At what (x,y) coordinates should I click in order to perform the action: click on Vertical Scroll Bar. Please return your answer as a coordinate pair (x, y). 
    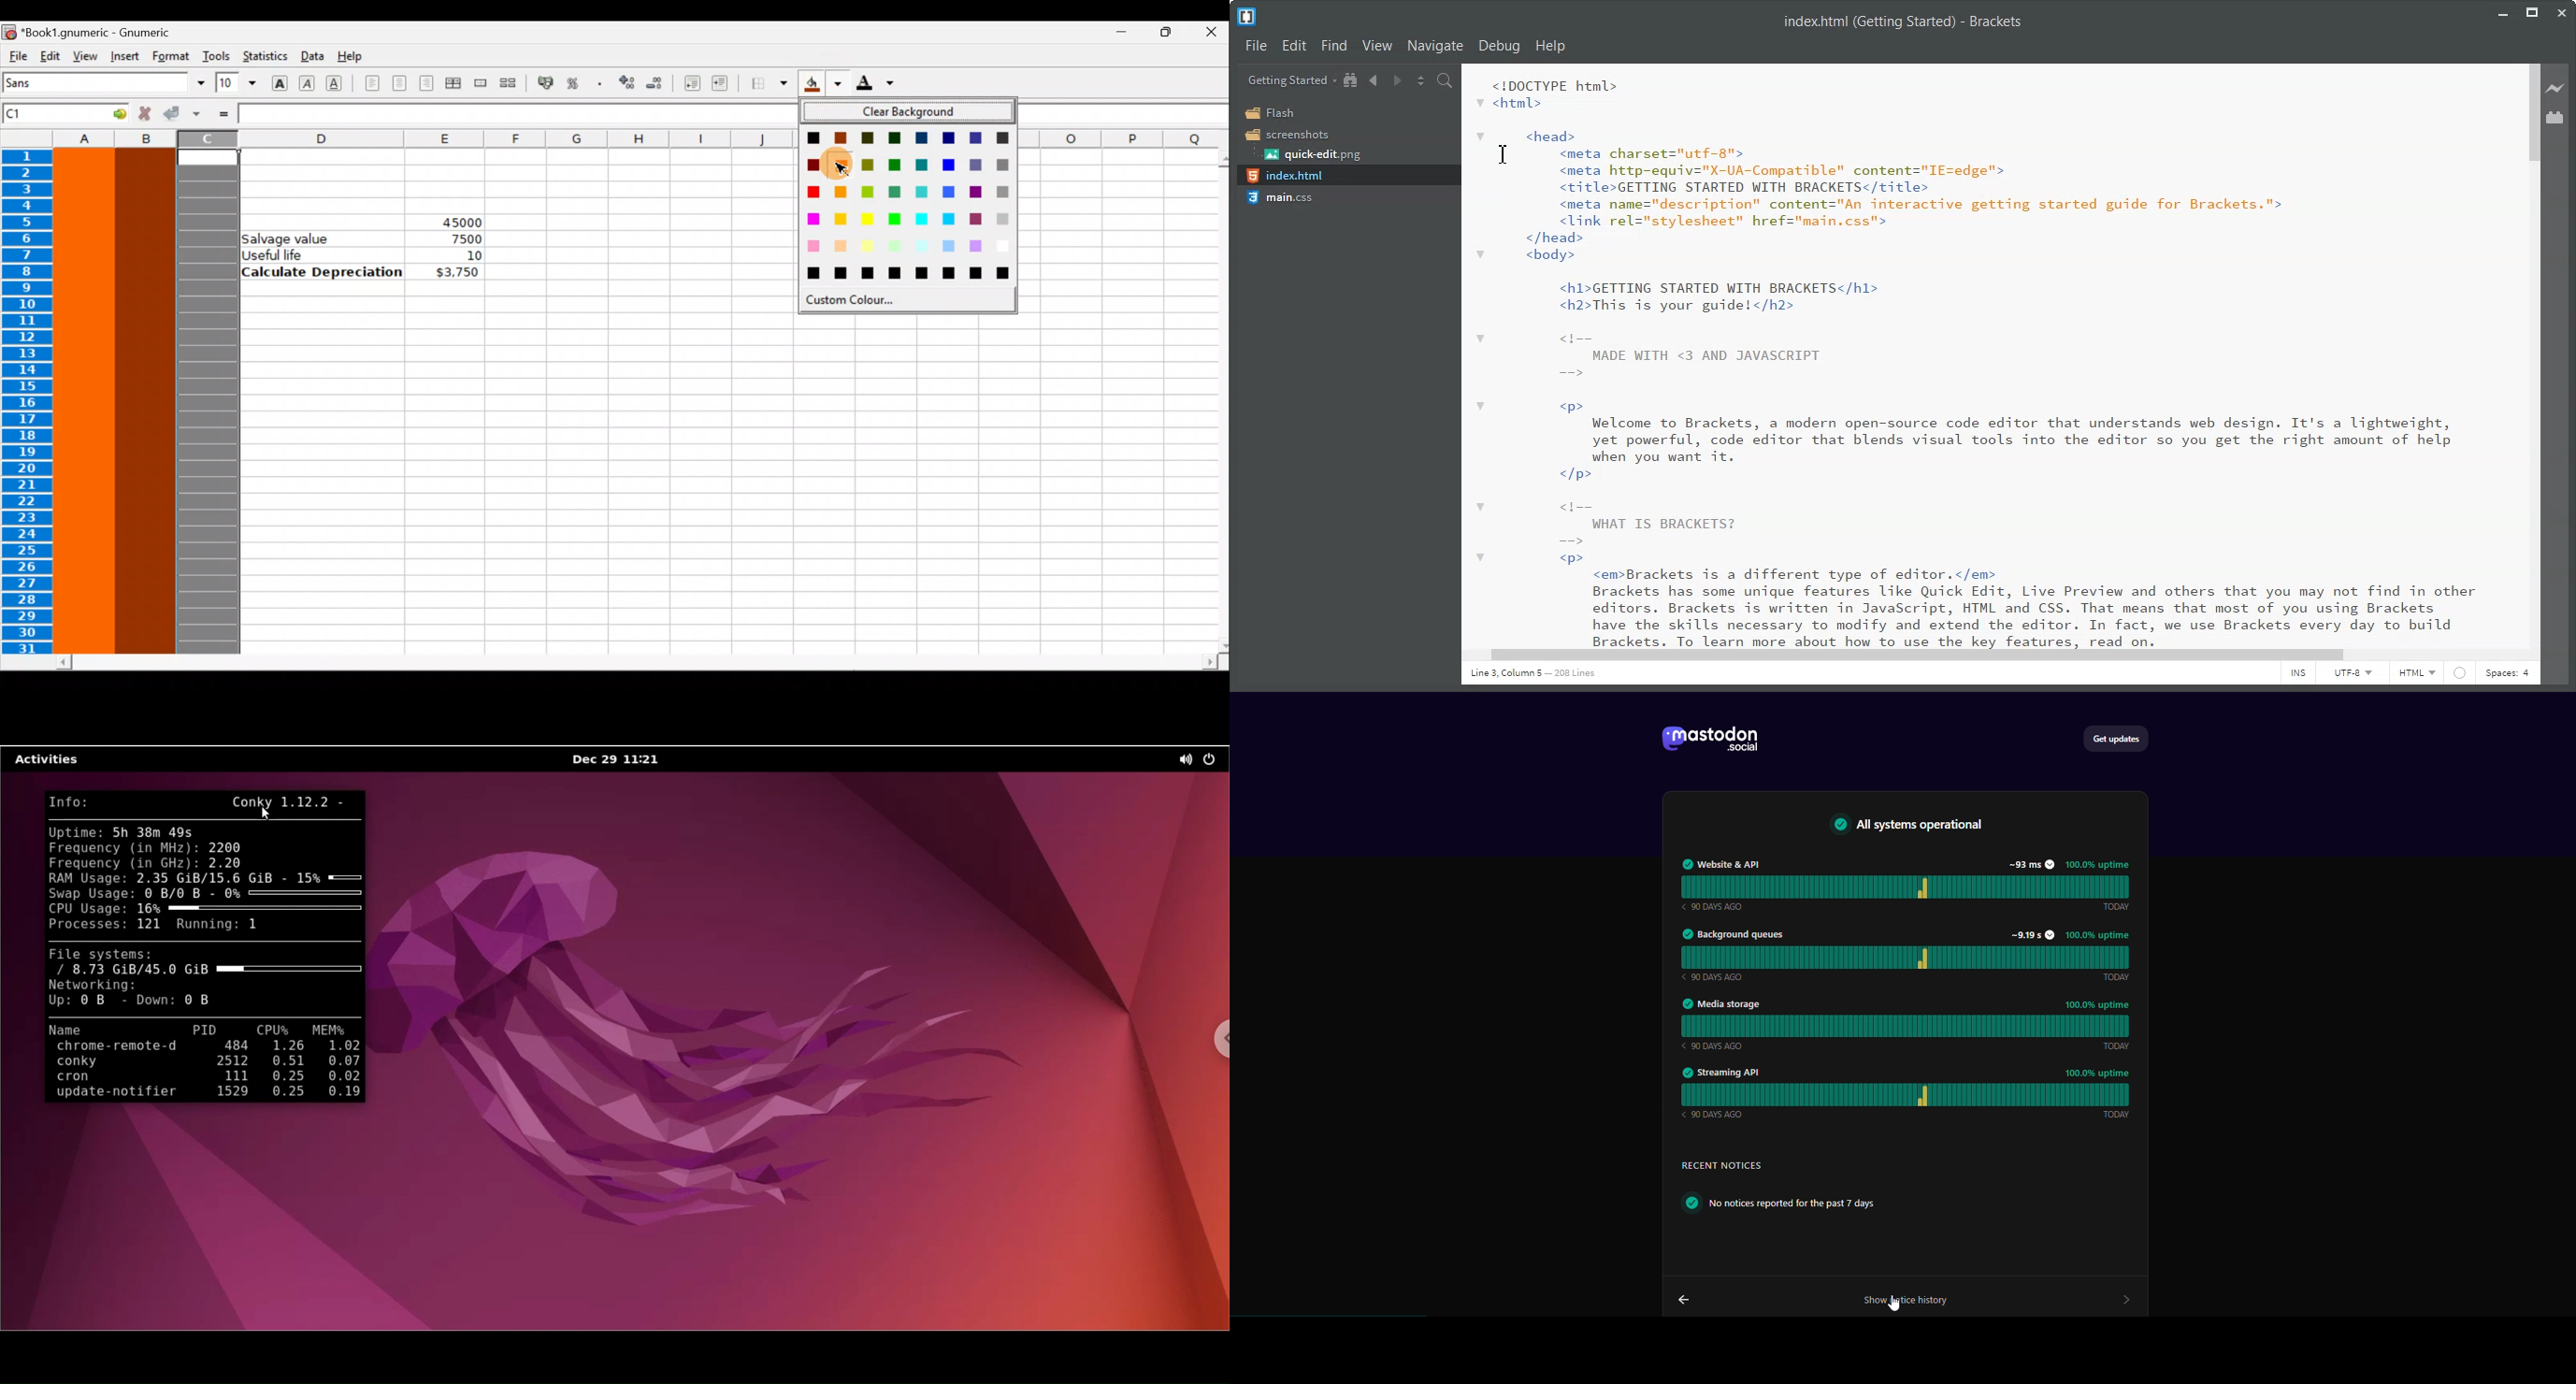
    Looking at the image, I should click on (2533, 356).